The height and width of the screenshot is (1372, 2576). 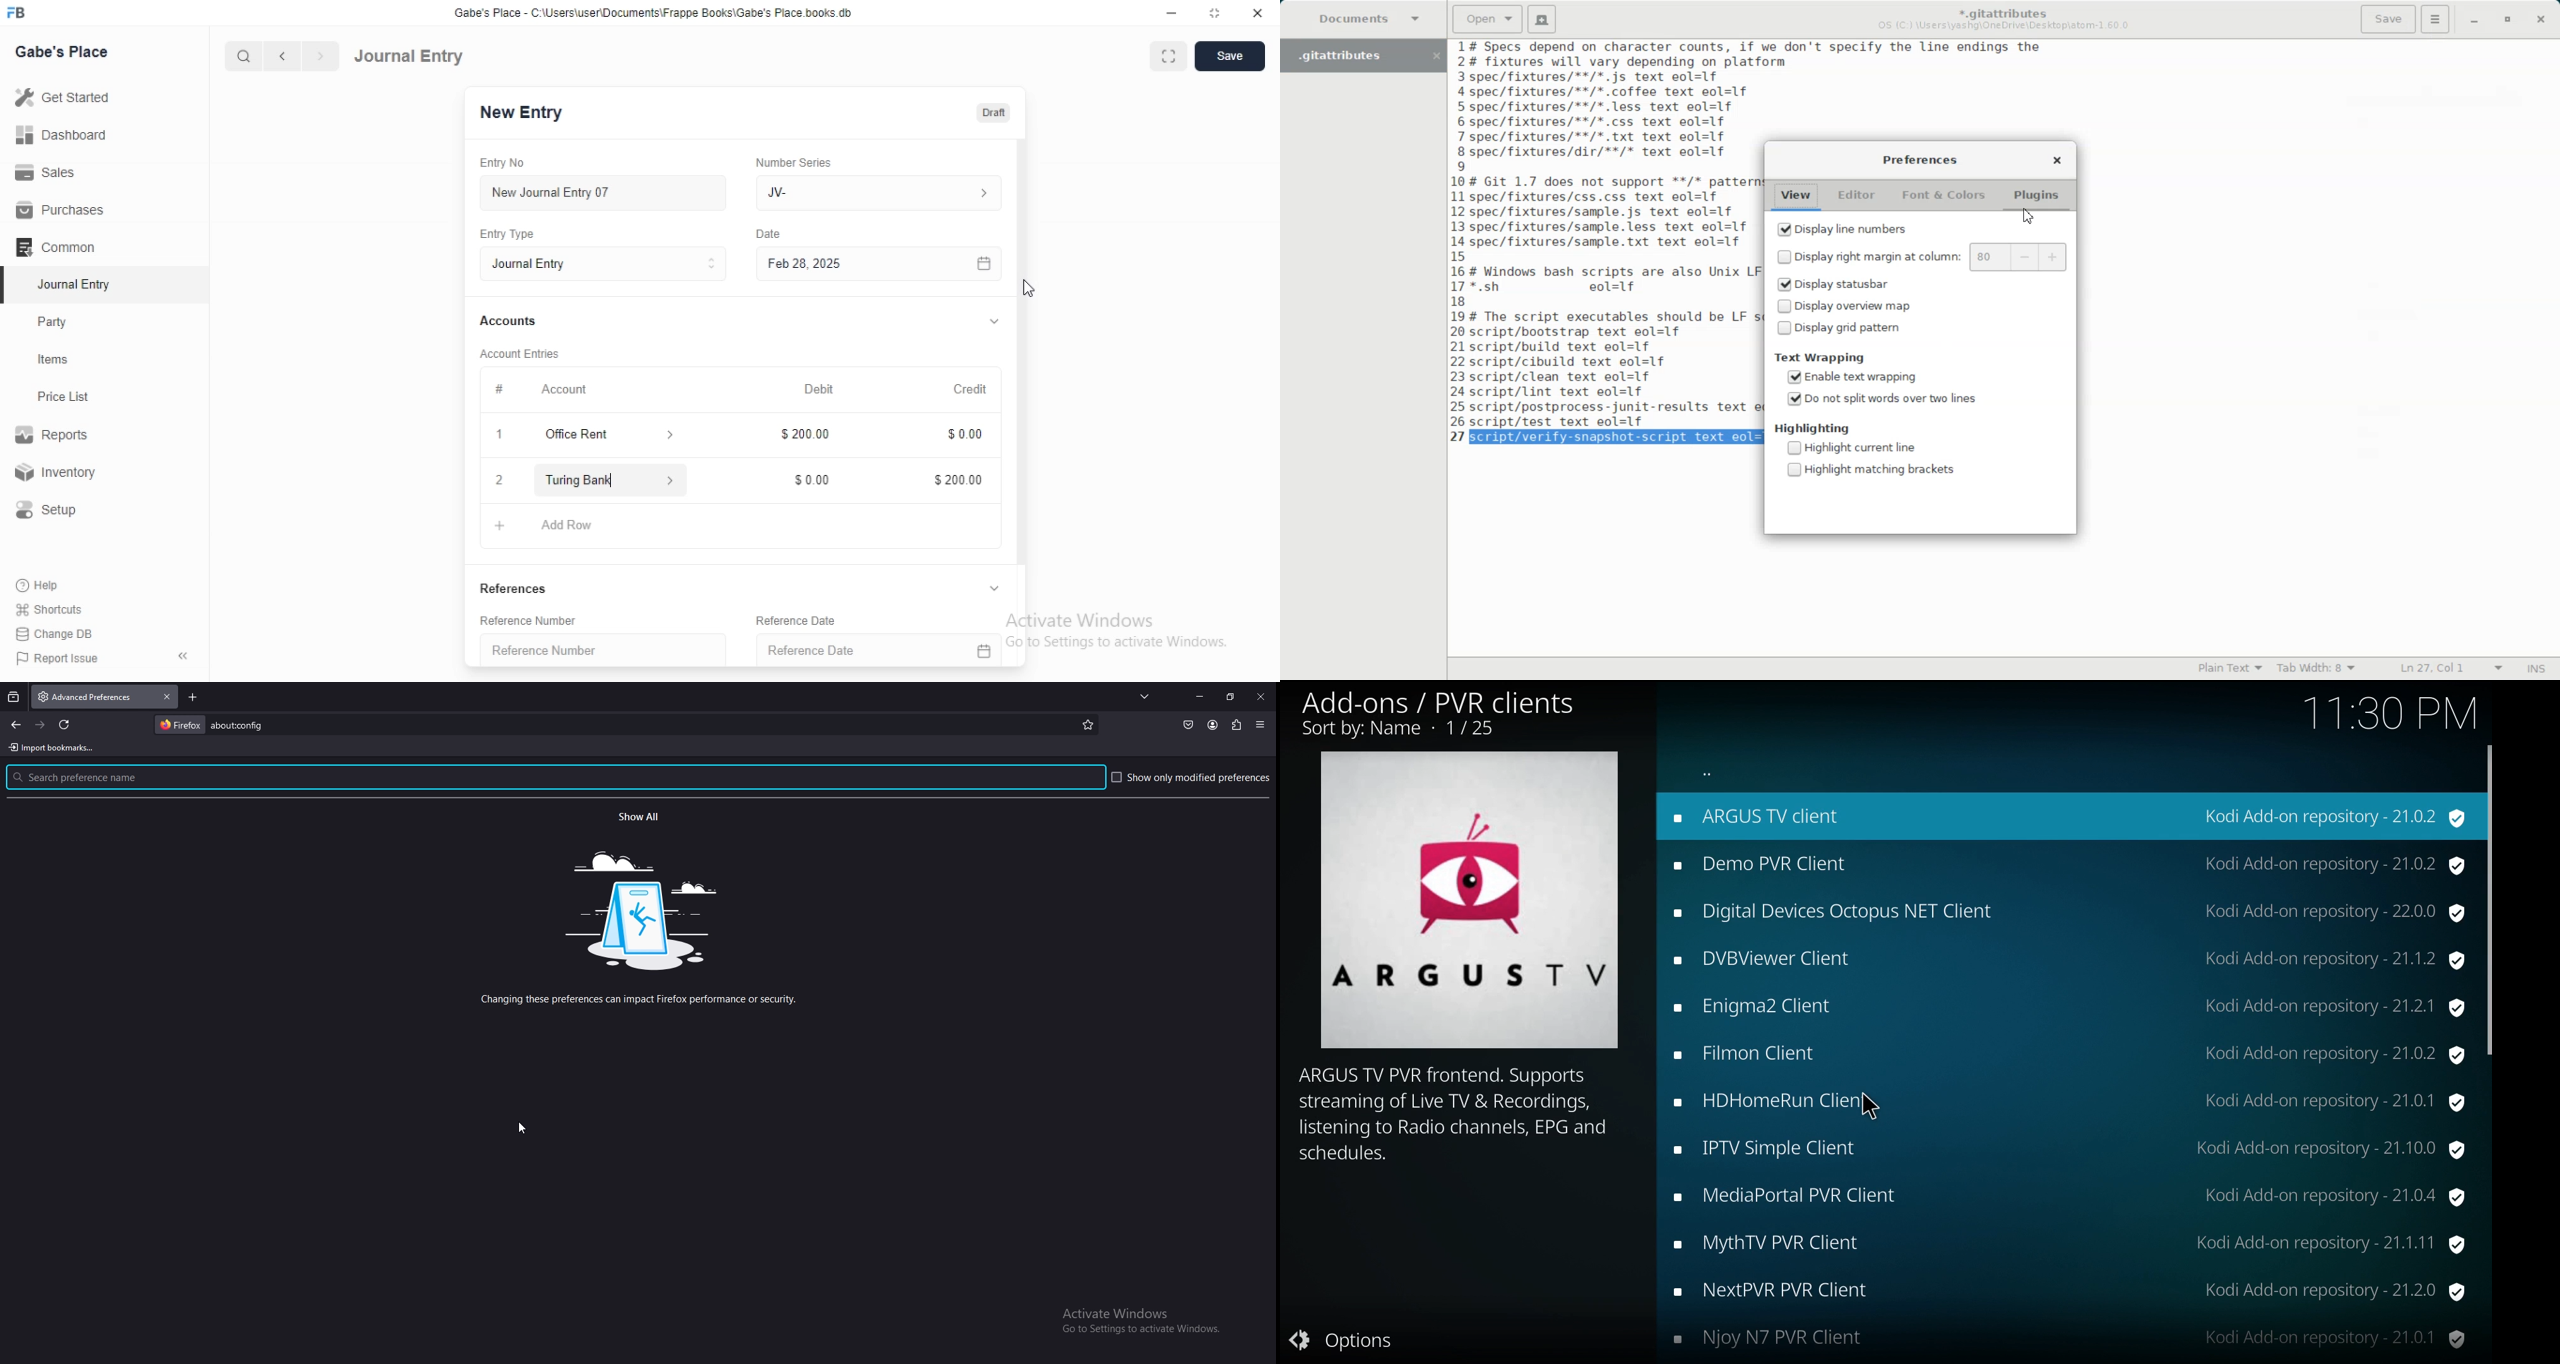 What do you see at coordinates (2065, 1103) in the screenshot?
I see `HDHomeRun Client Kodi Add-on repository - 21.0.1` at bounding box center [2065, 1103].